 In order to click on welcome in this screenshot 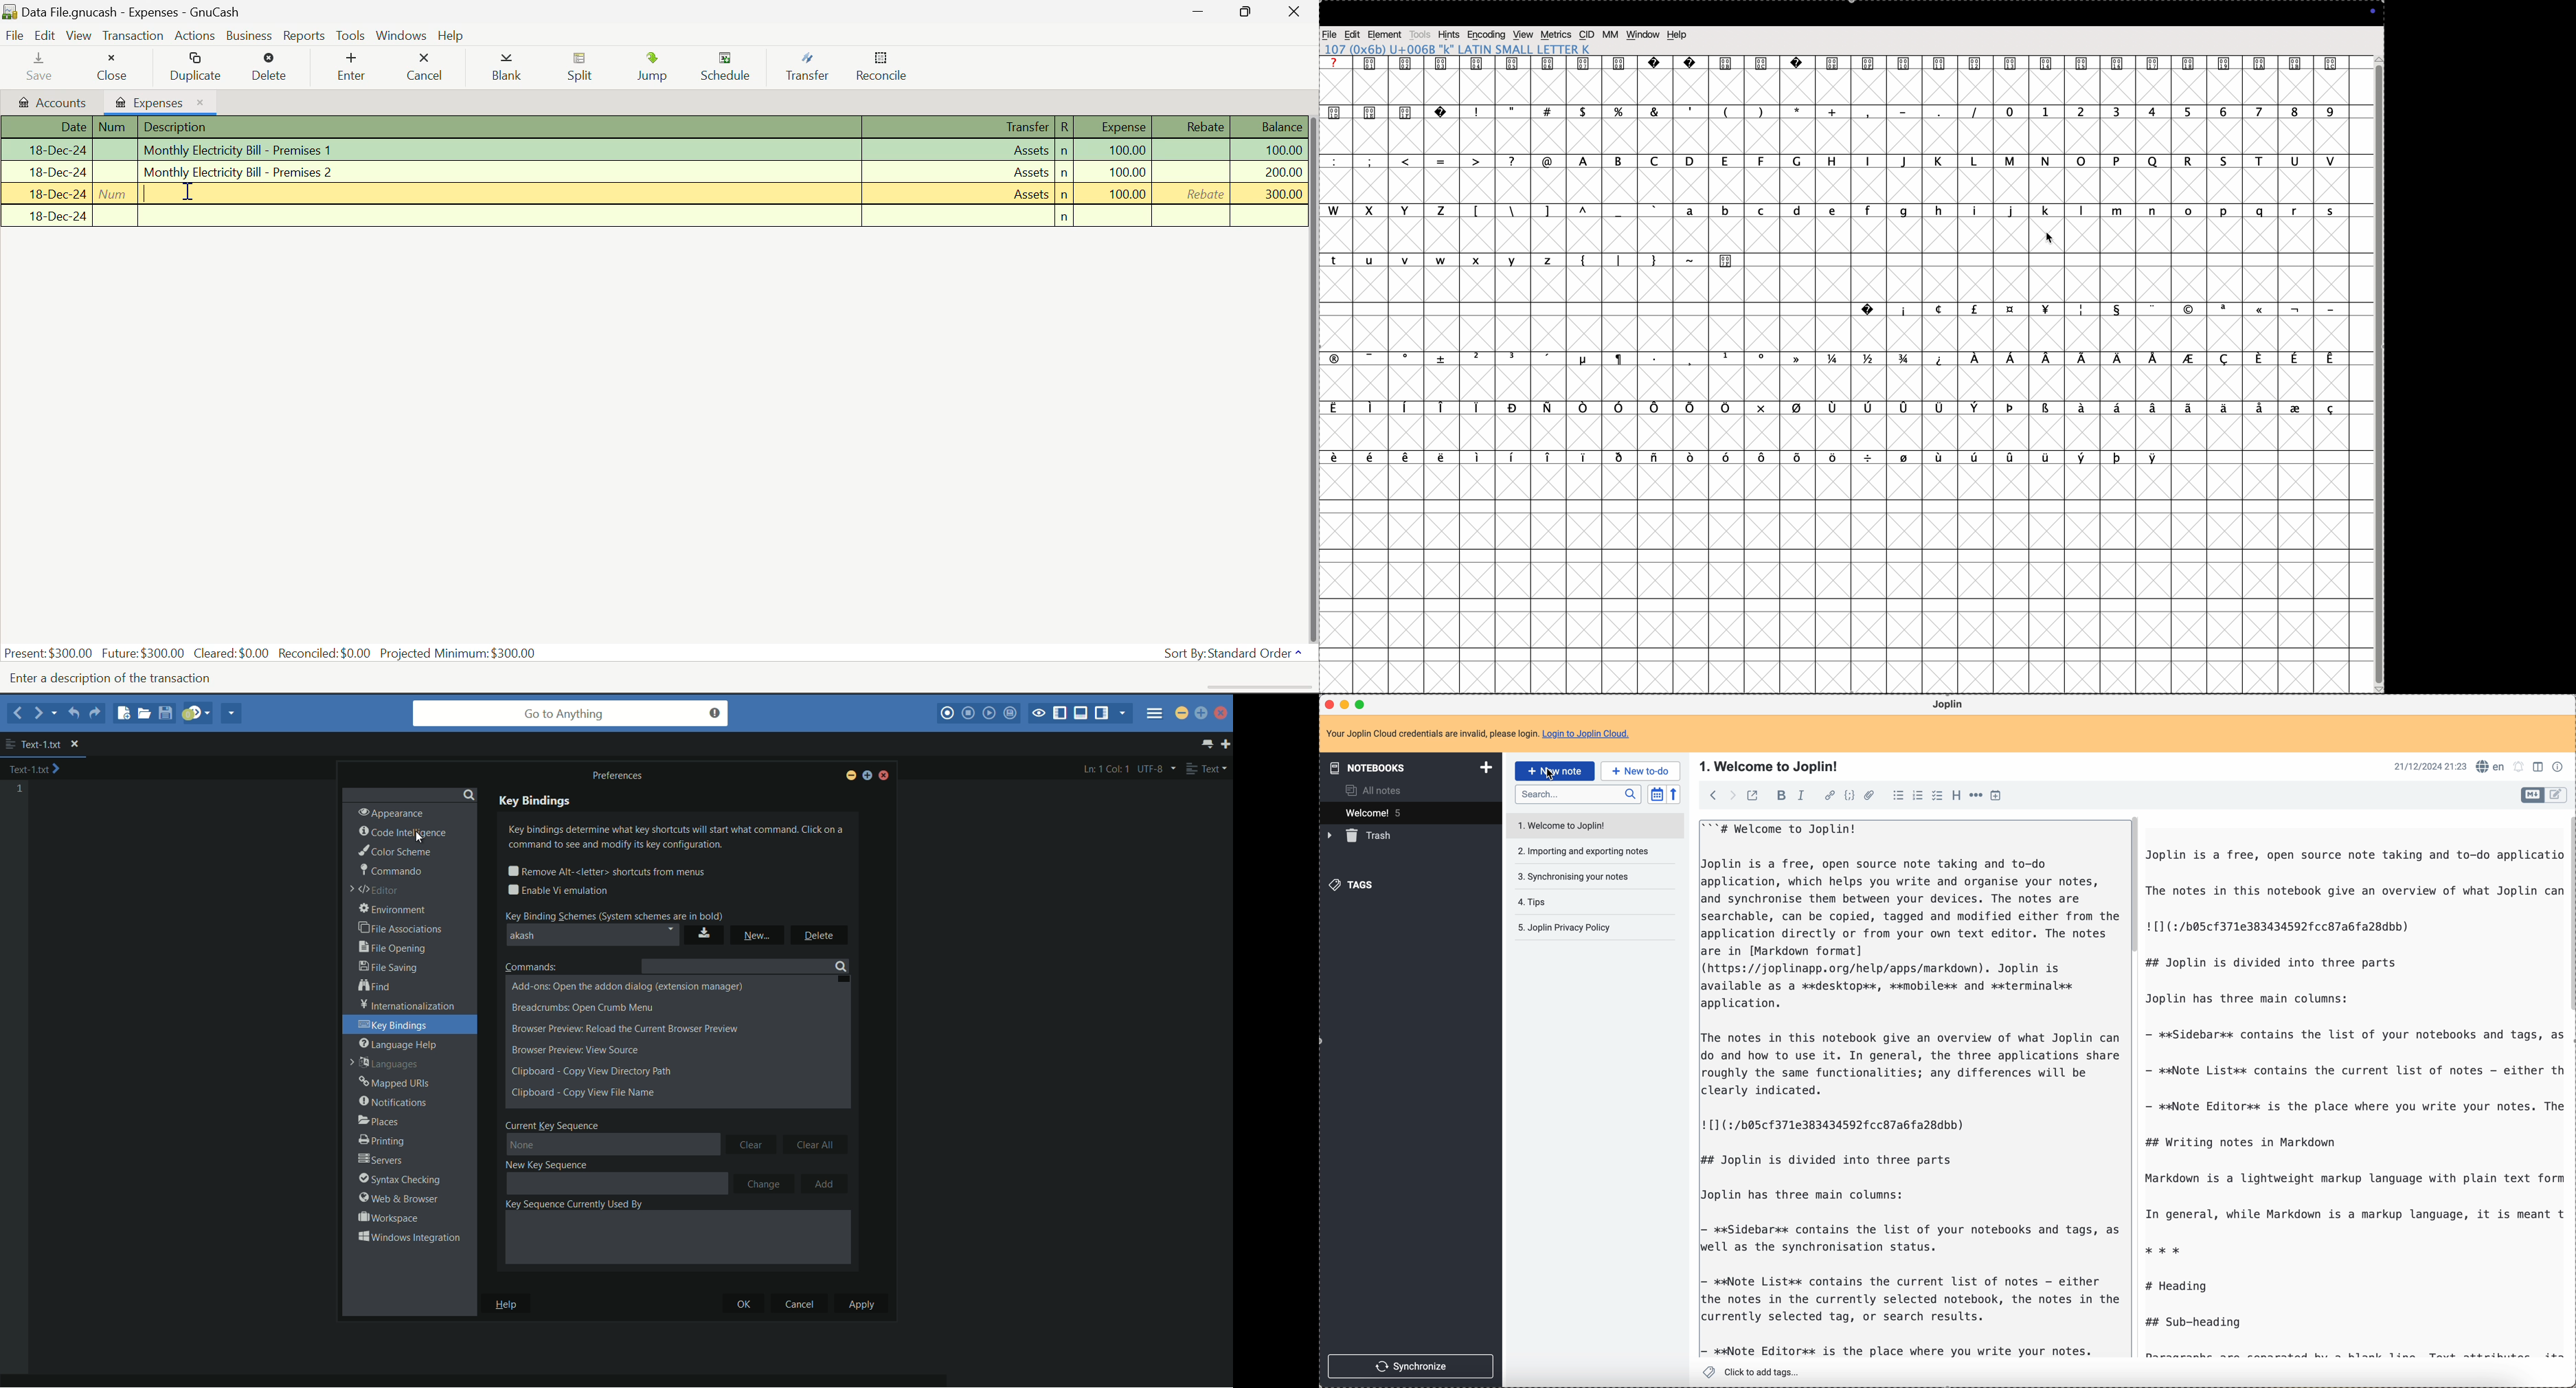, I will do `click(1409, 813)`.